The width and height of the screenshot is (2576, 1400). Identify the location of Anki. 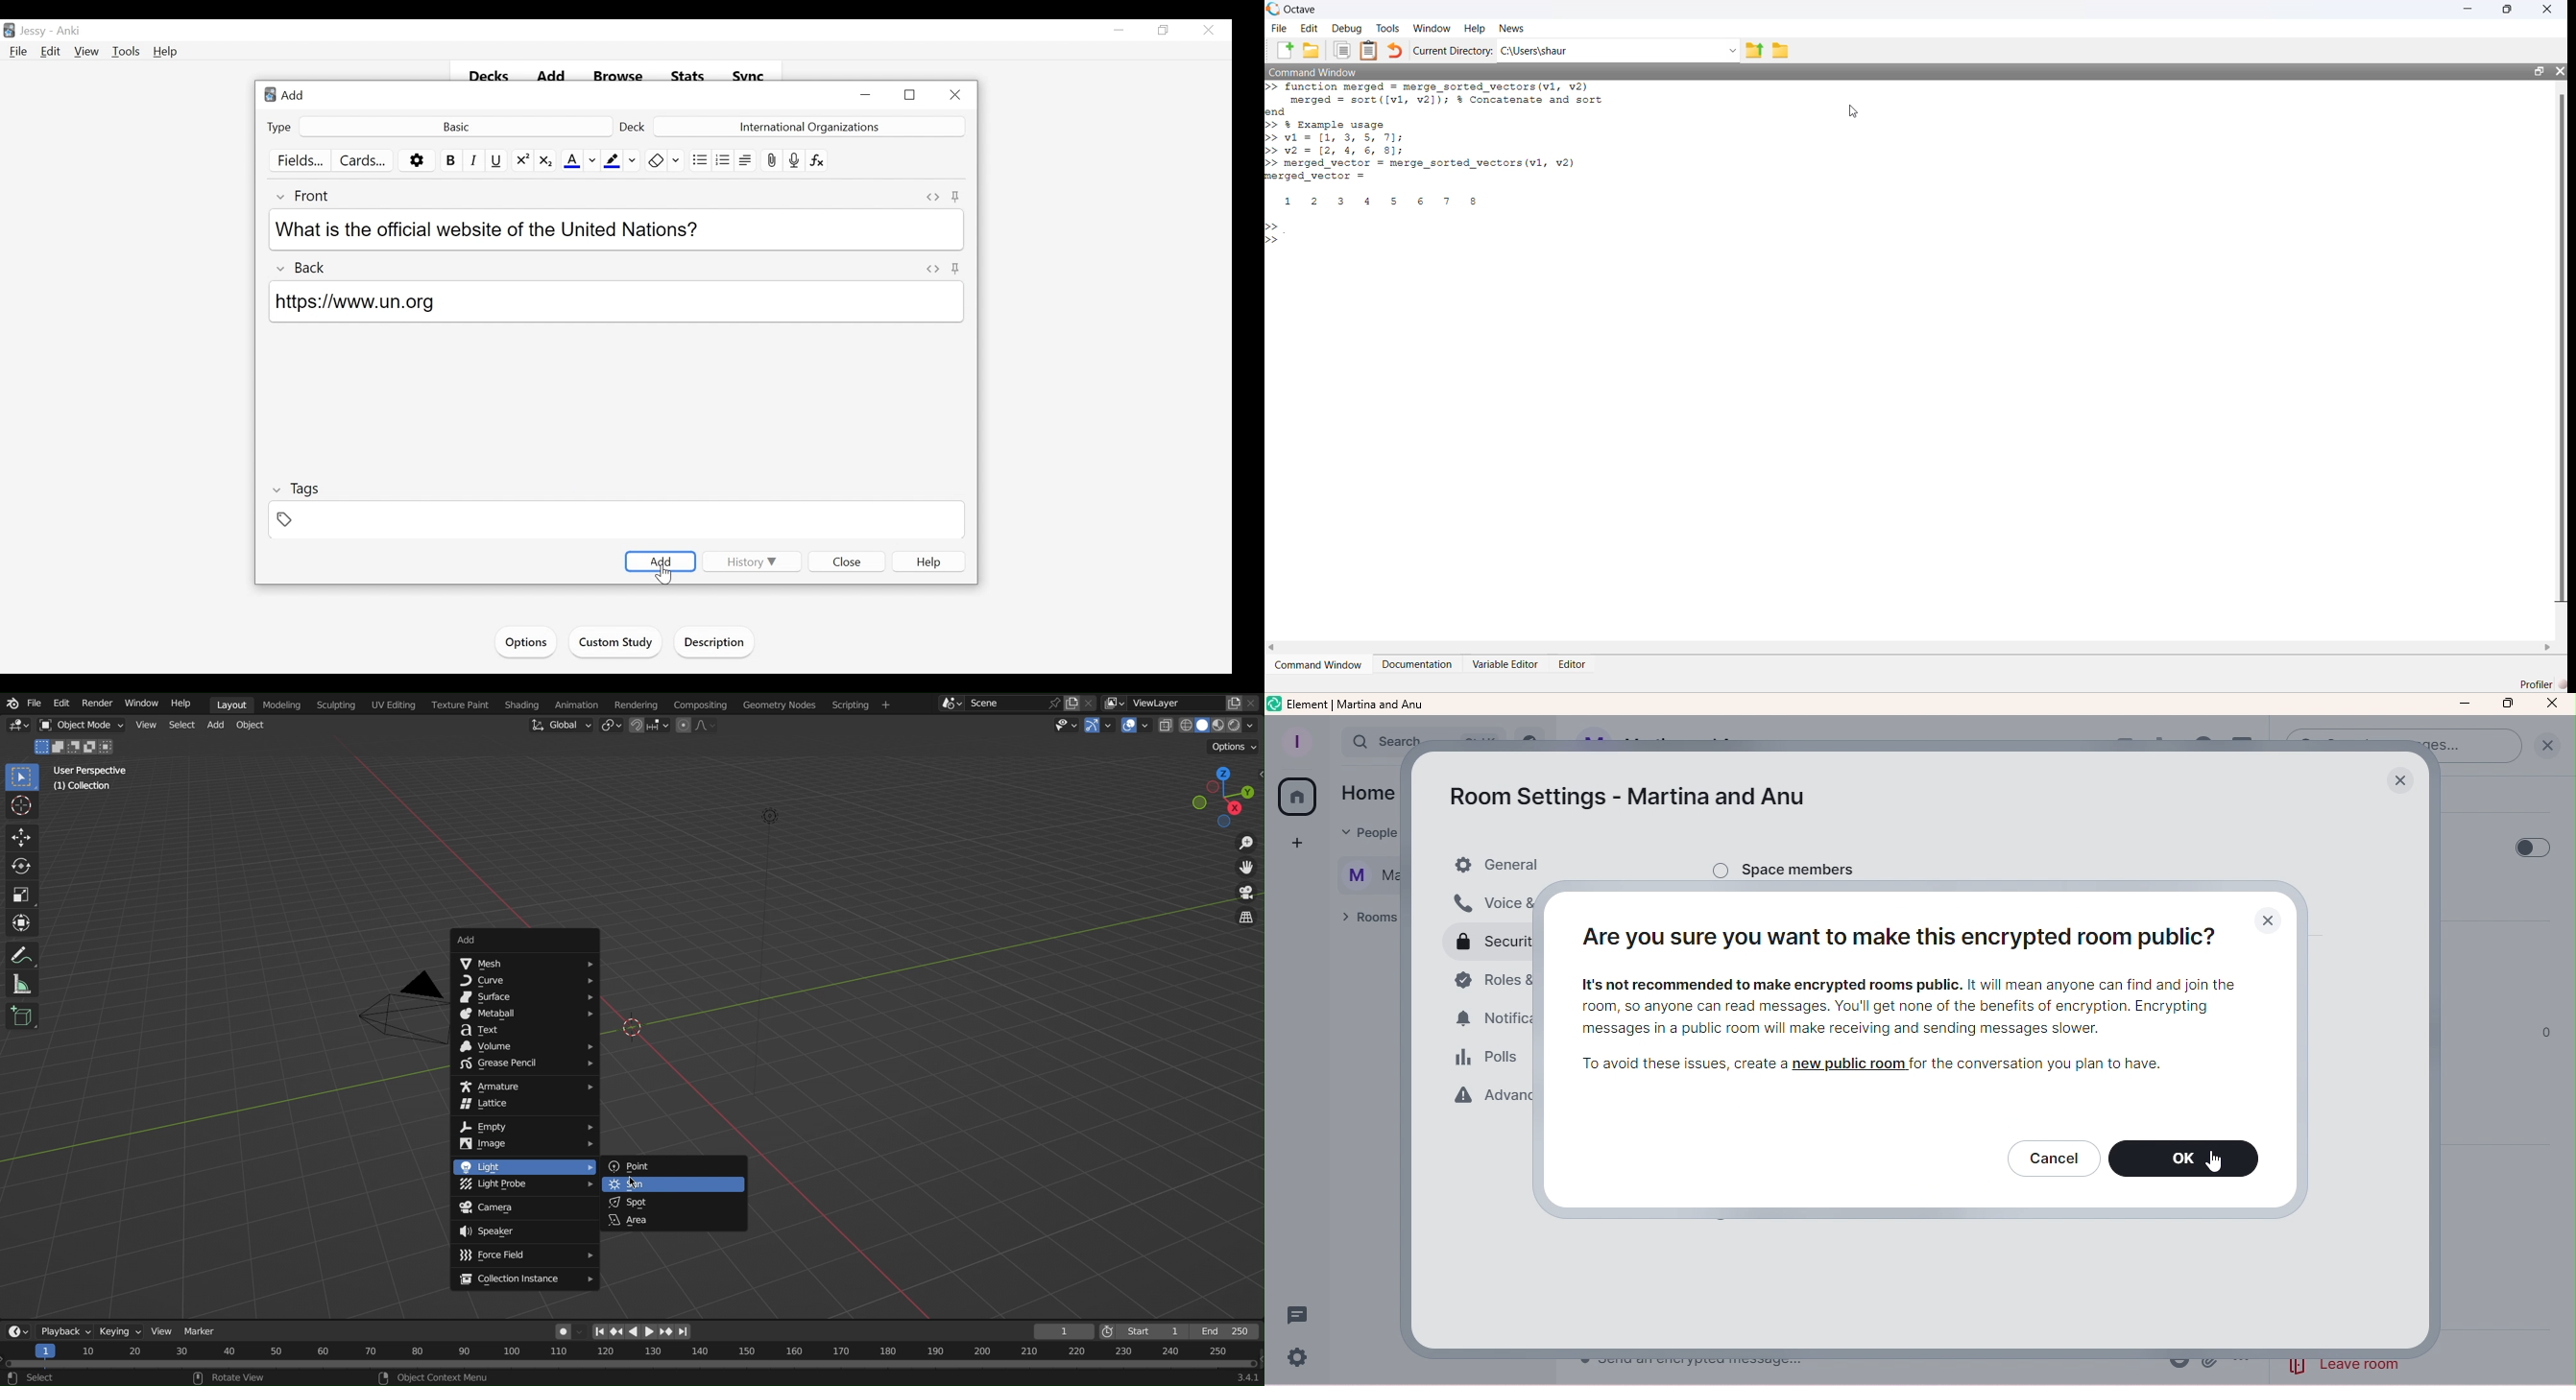
(70, 30).